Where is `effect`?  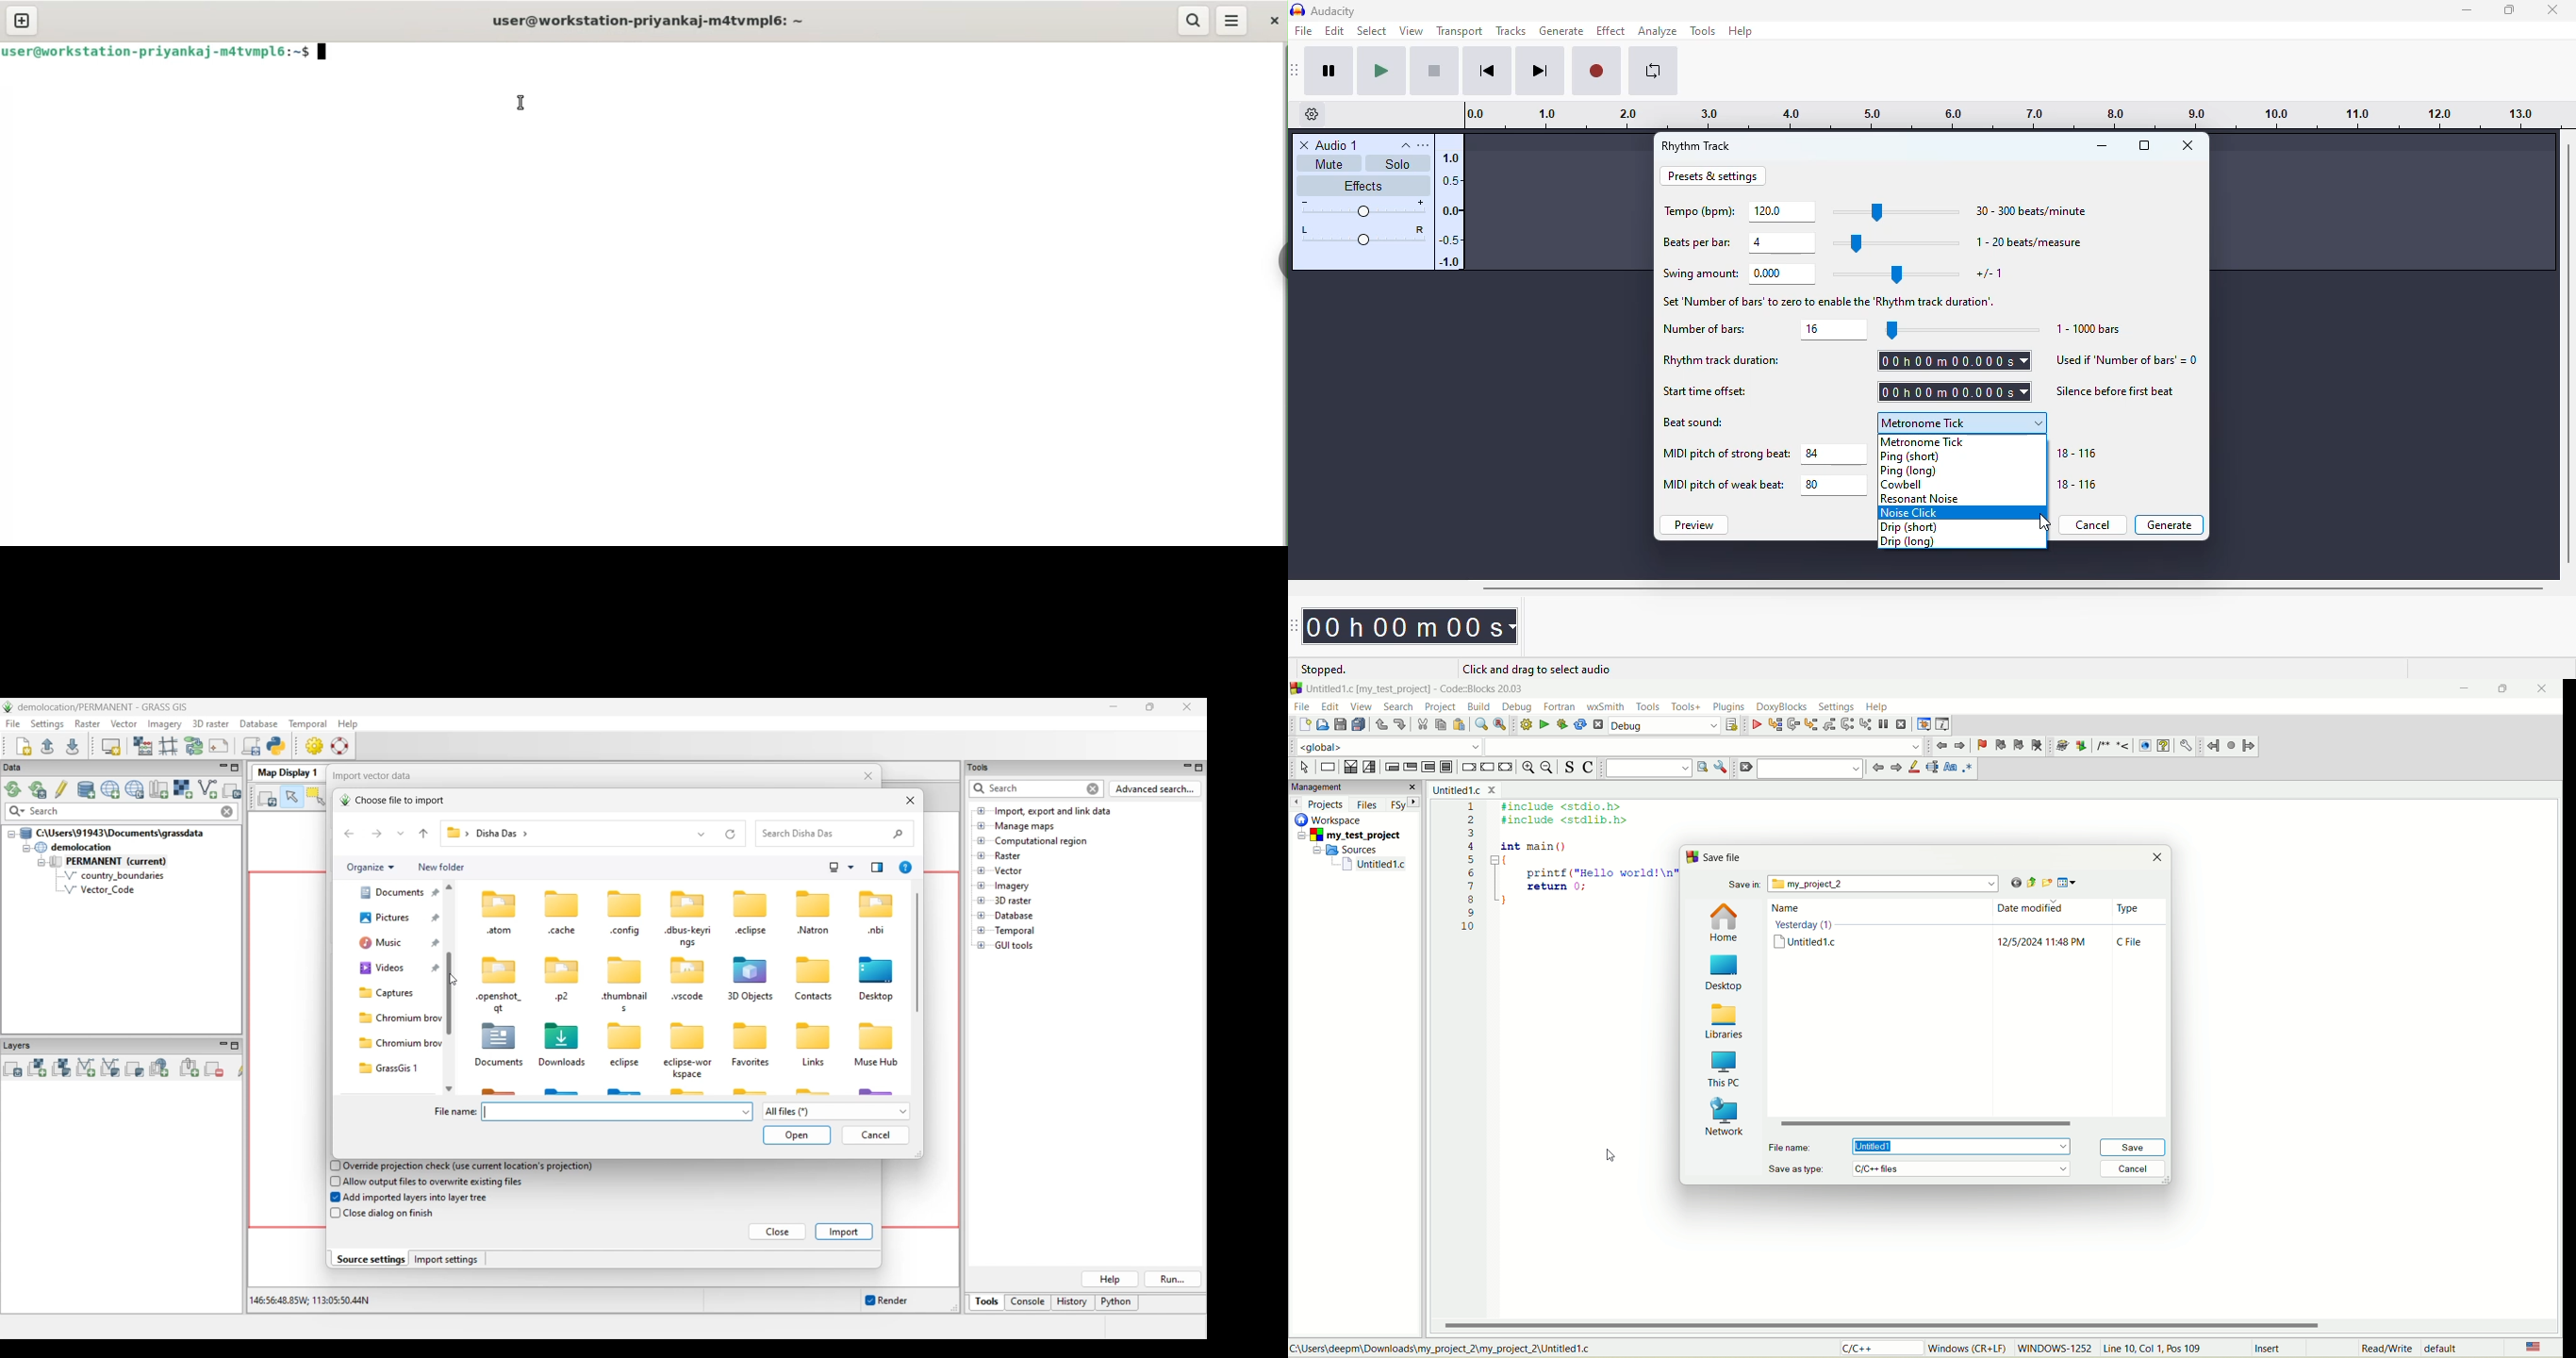 effect is located at coordinates (1611, 30).